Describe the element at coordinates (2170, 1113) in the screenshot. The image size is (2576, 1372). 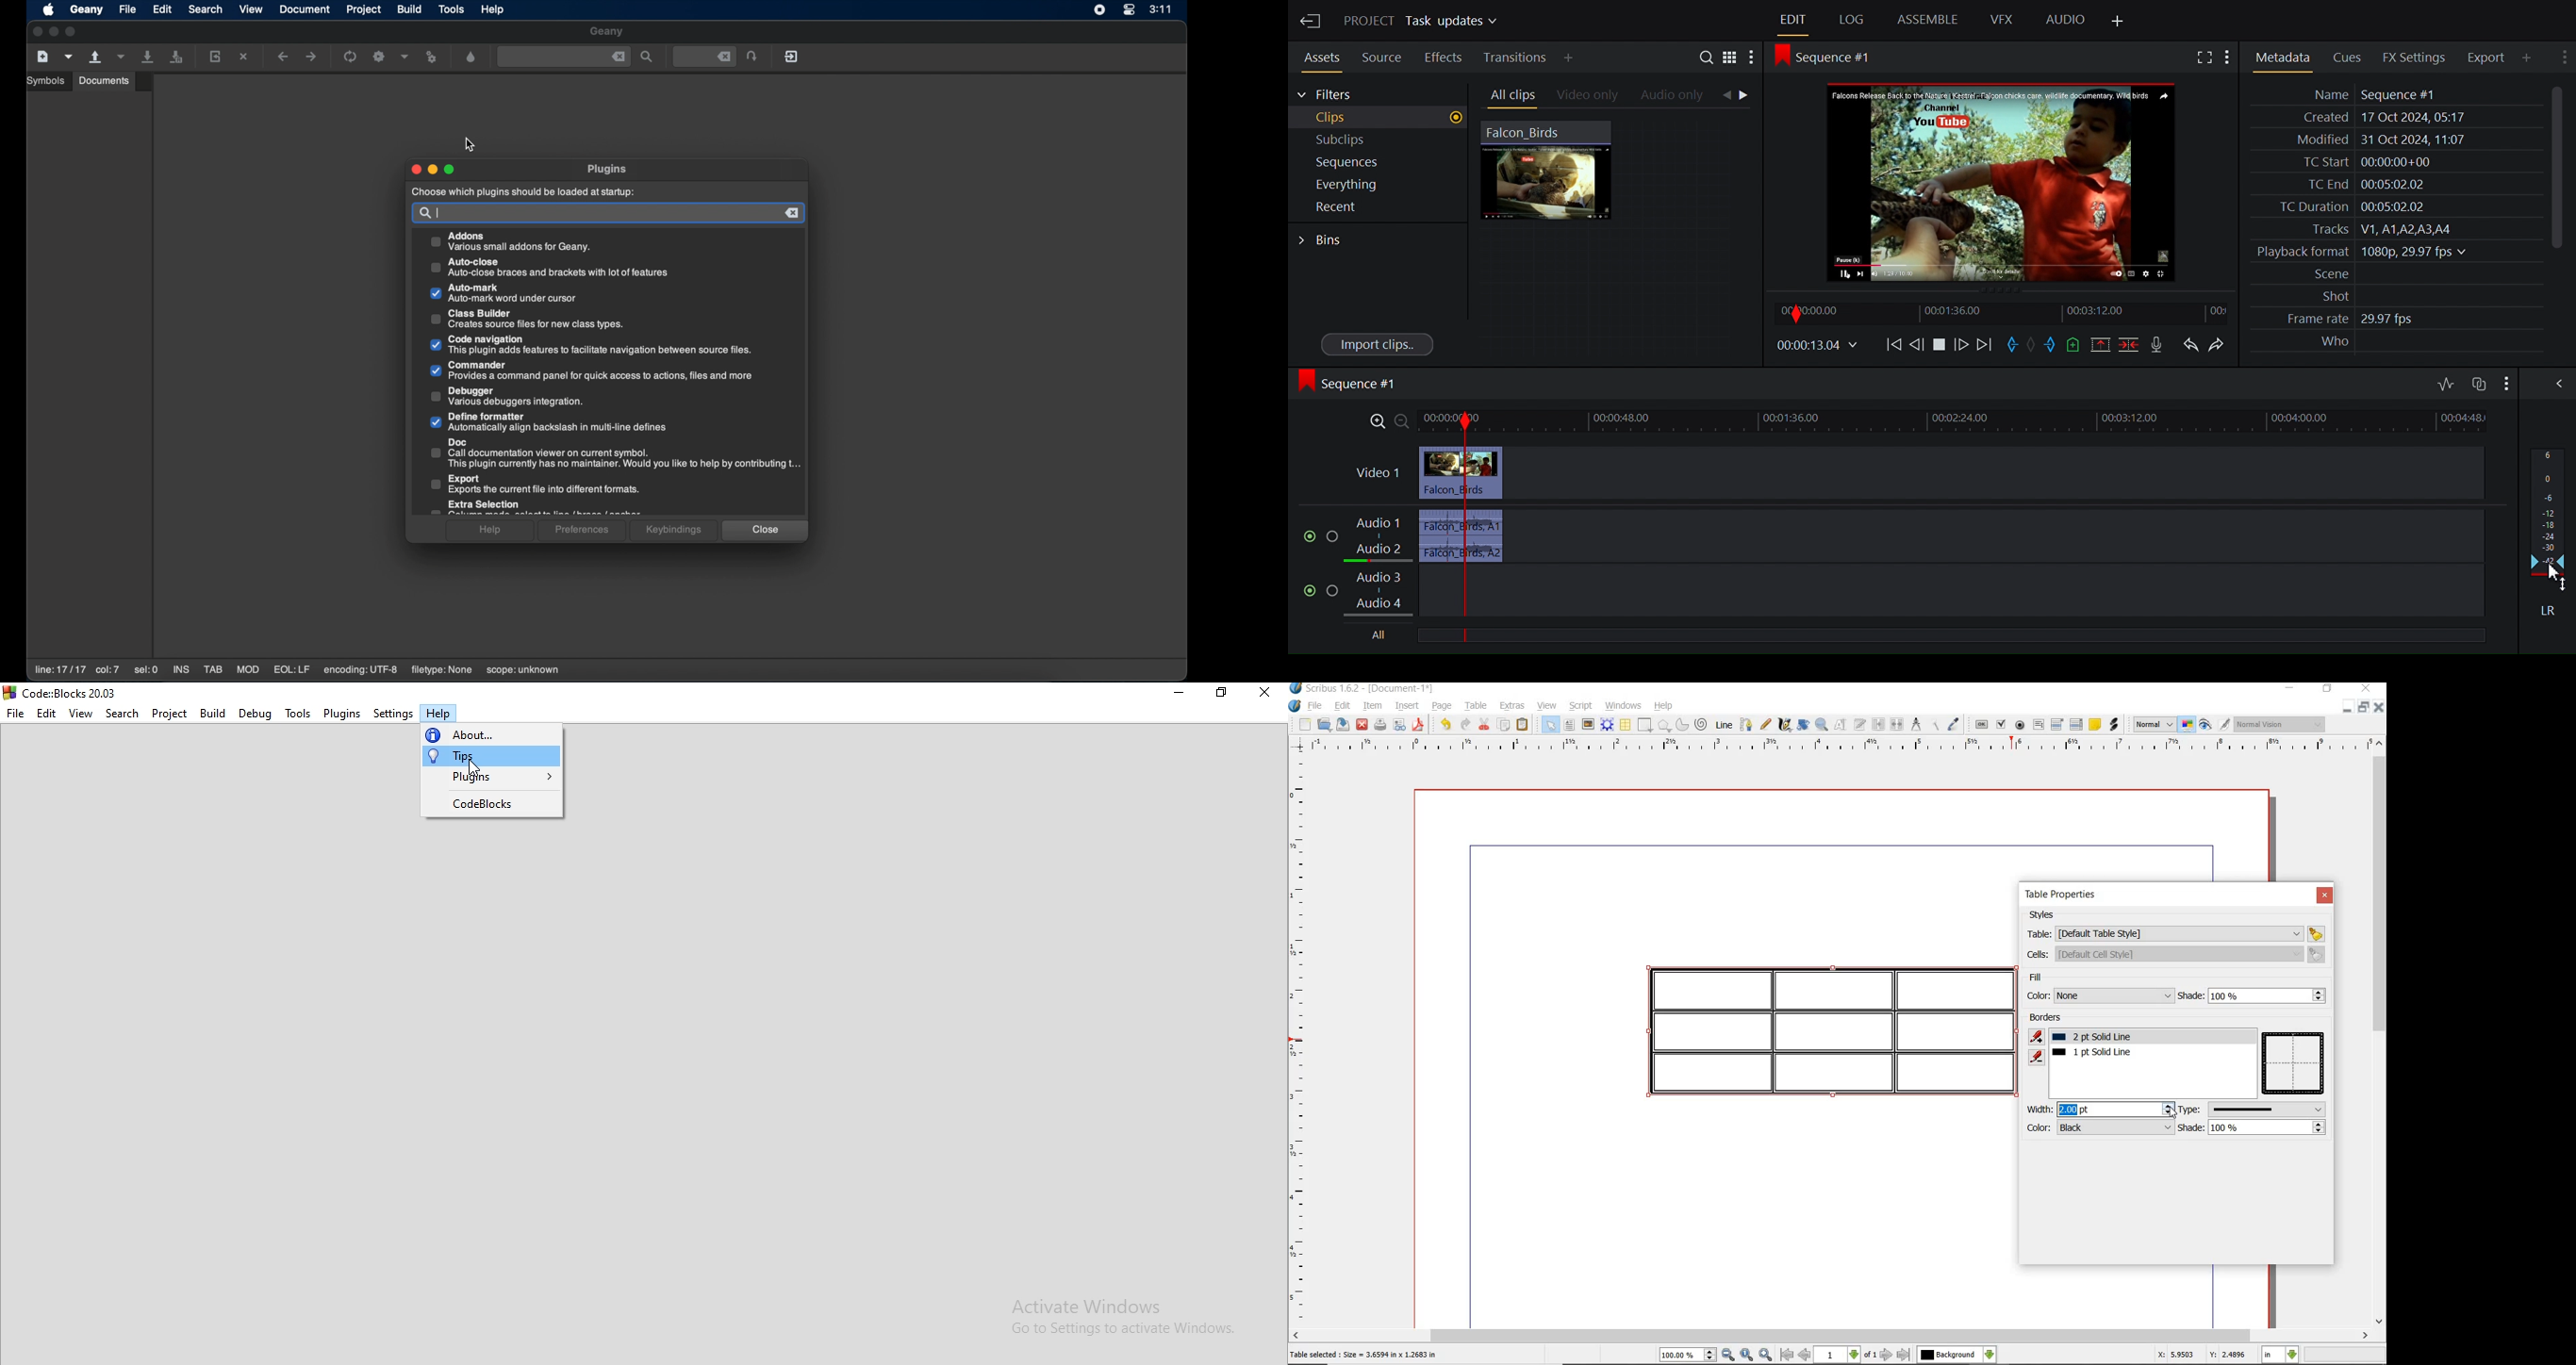
I see `cursor` at that location.